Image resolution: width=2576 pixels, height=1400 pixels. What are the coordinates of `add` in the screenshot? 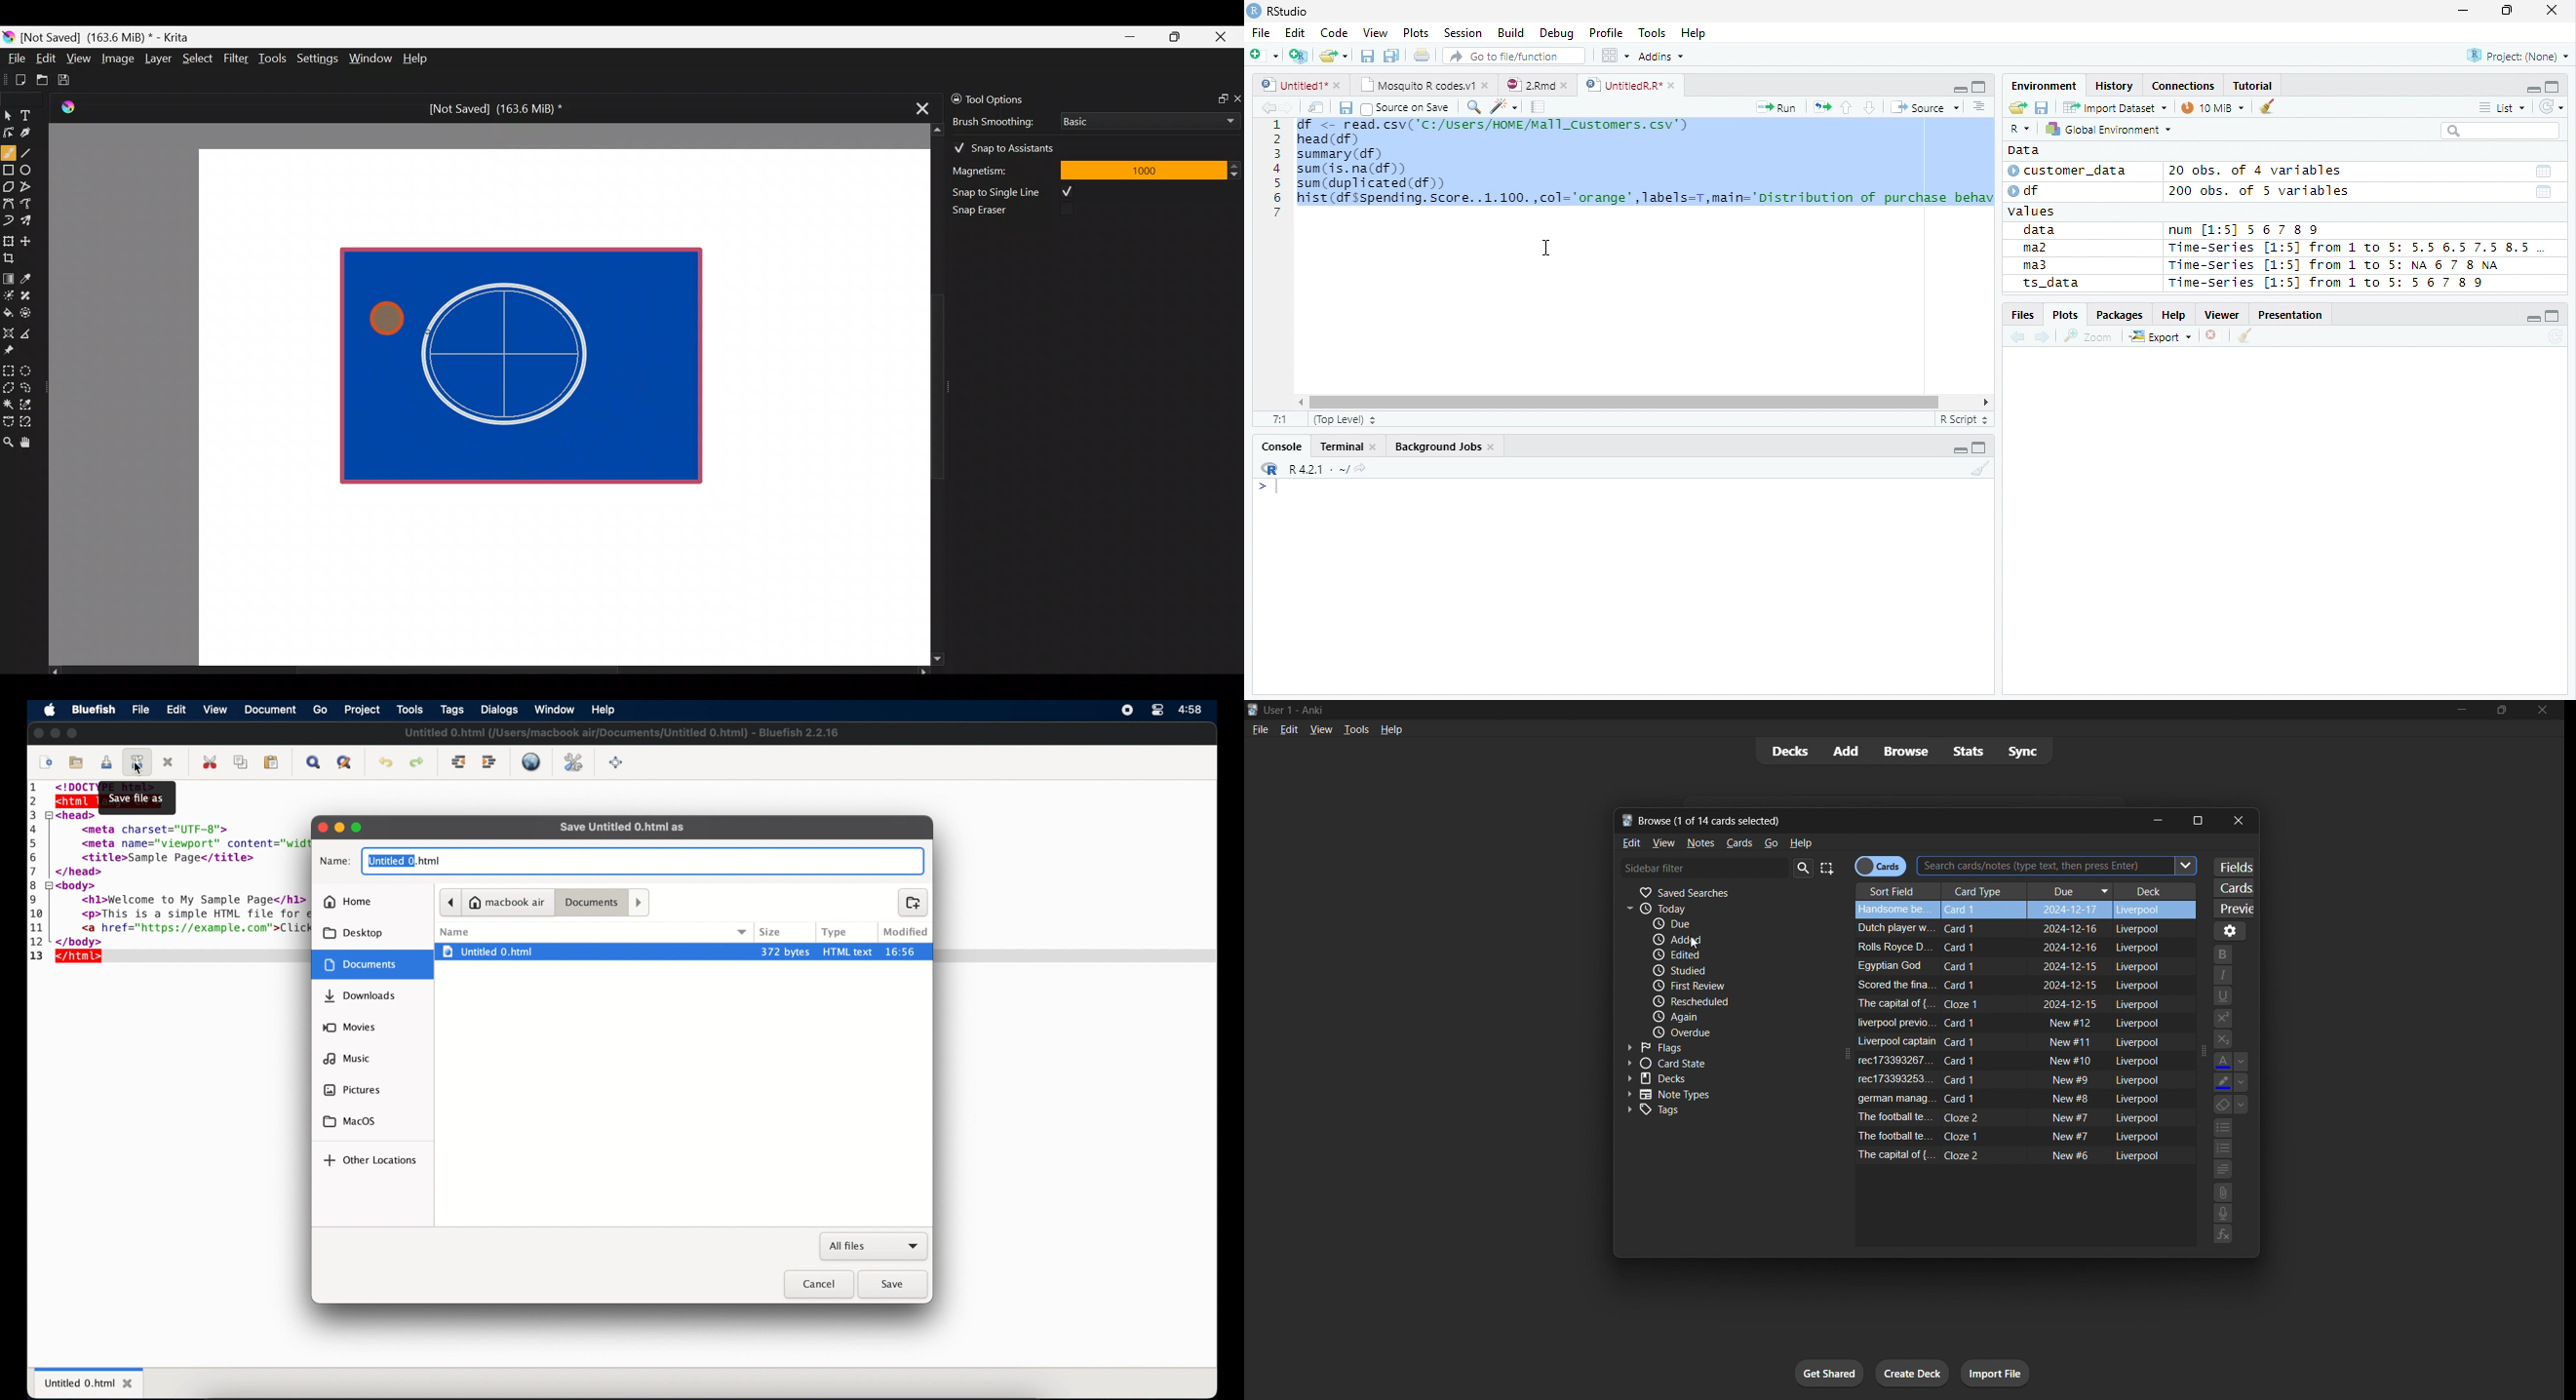 It's located at (1838, 749).